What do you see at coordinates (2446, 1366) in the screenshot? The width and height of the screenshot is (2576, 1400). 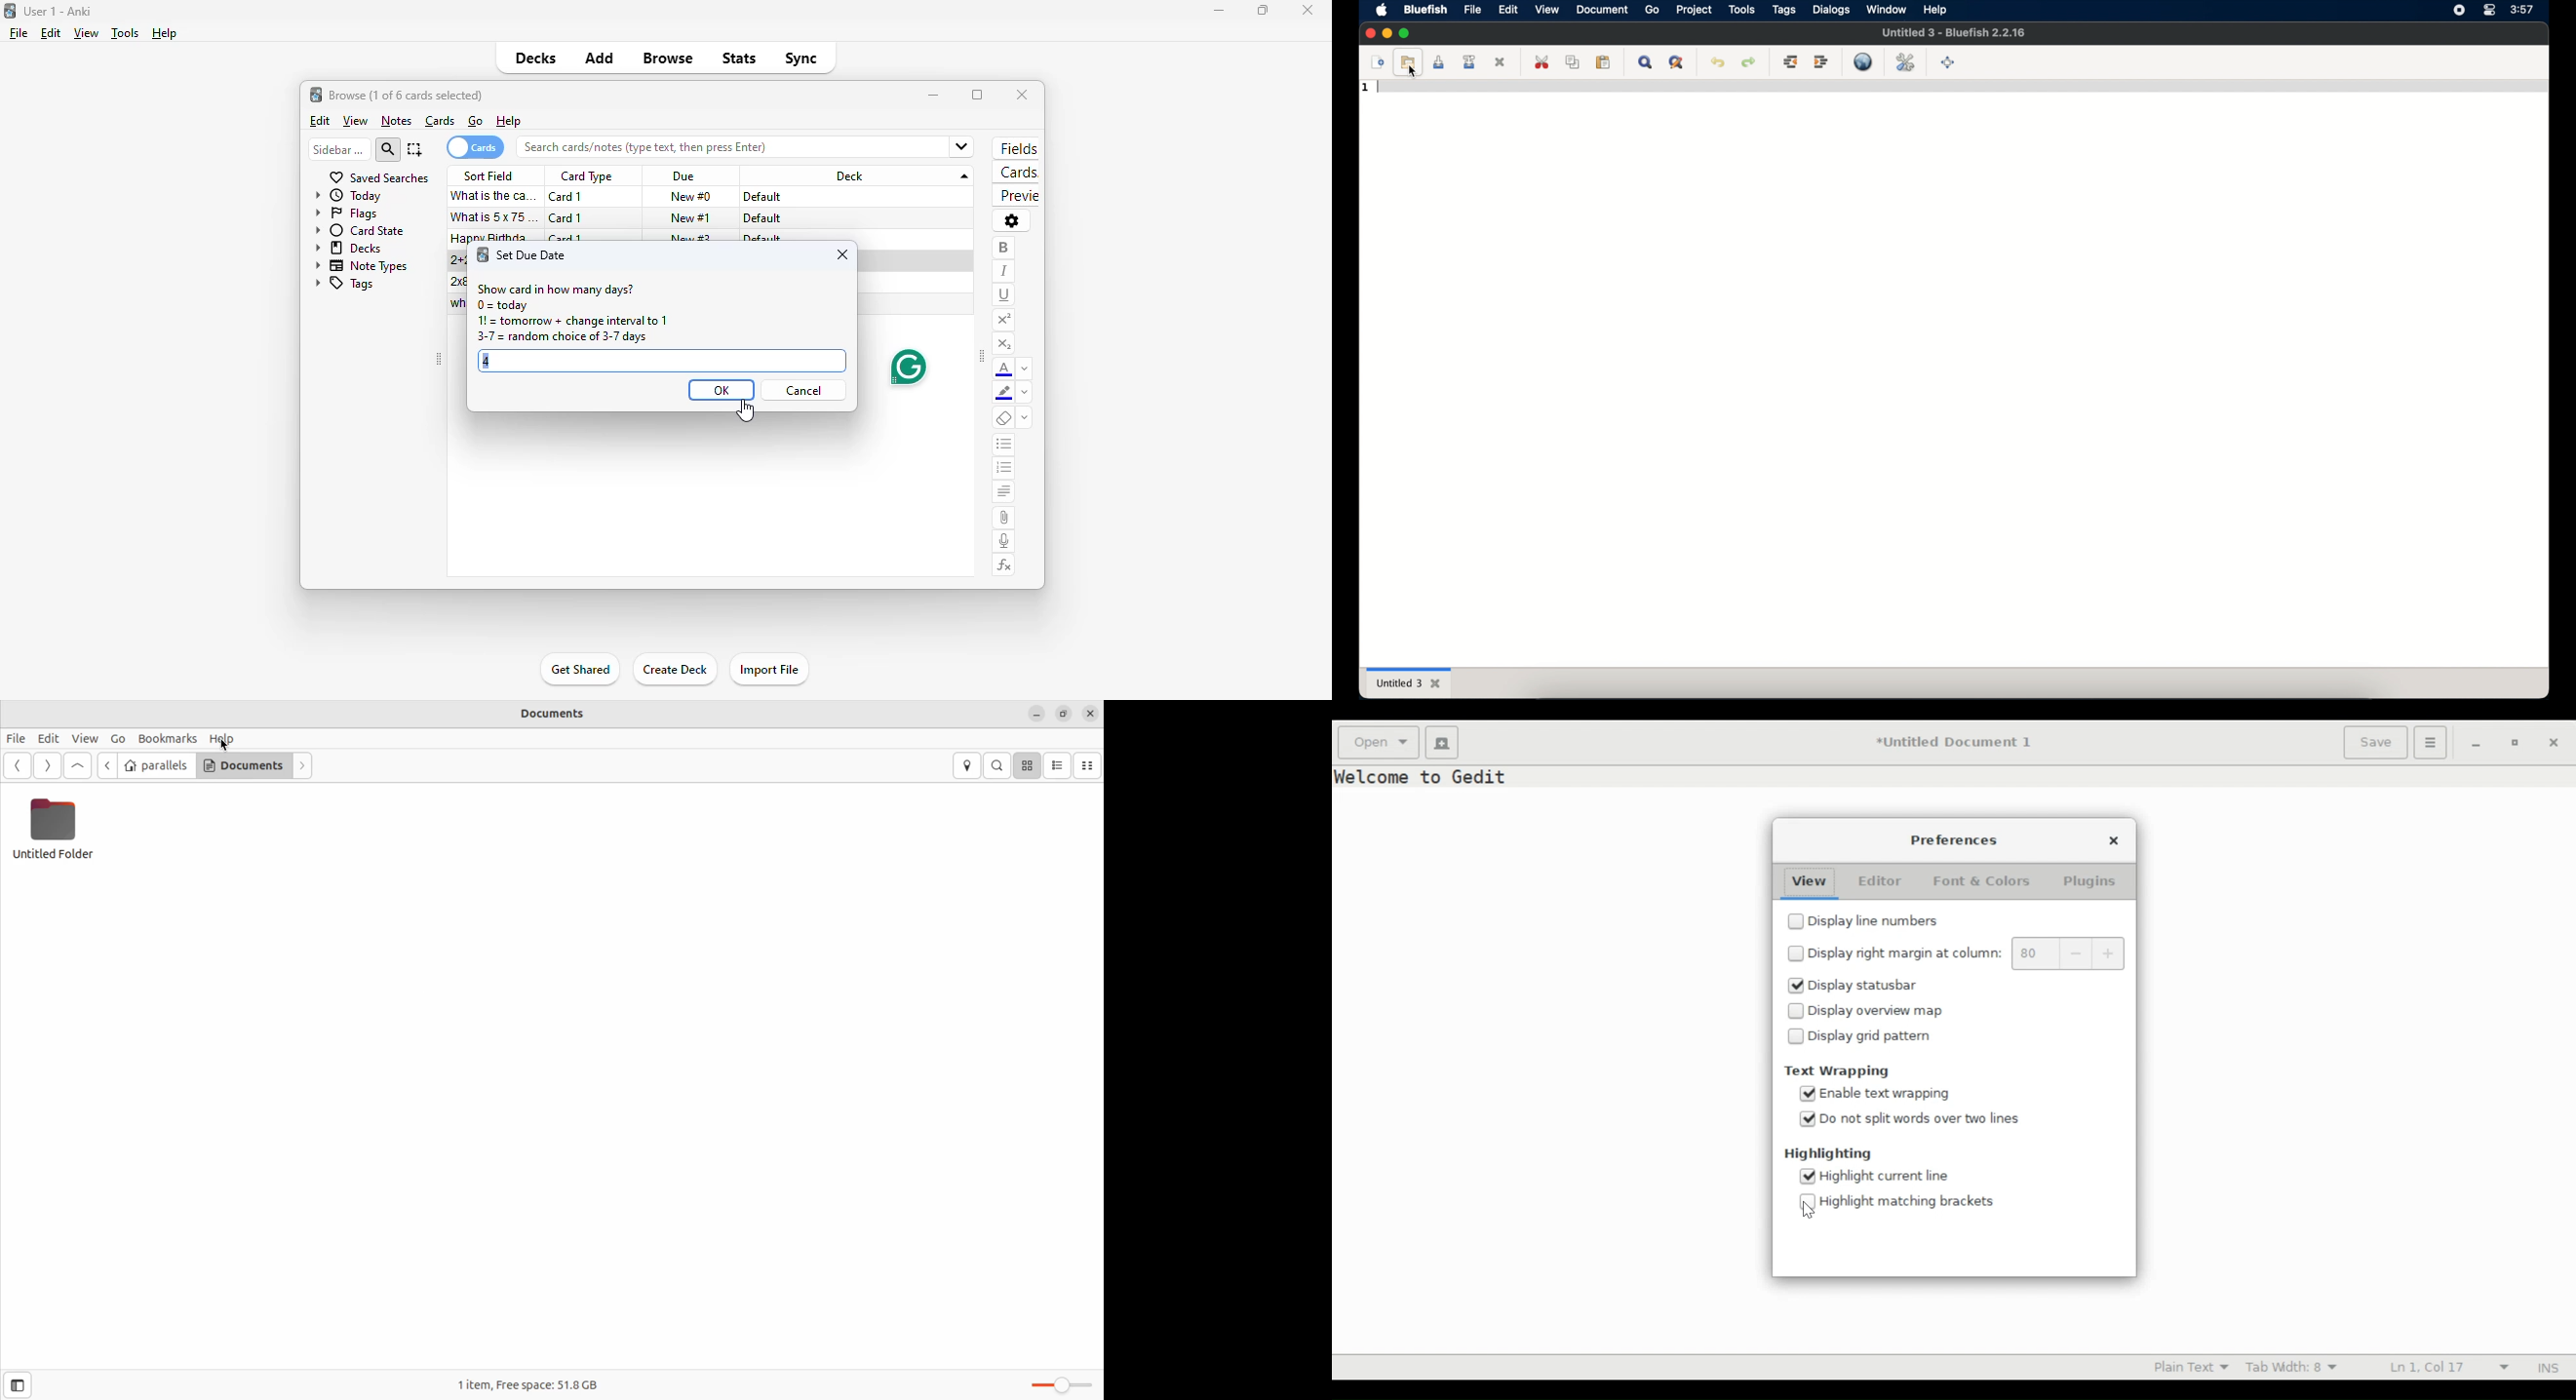 I see `Line & Column Preference` at bounding box center [2446, 1366].